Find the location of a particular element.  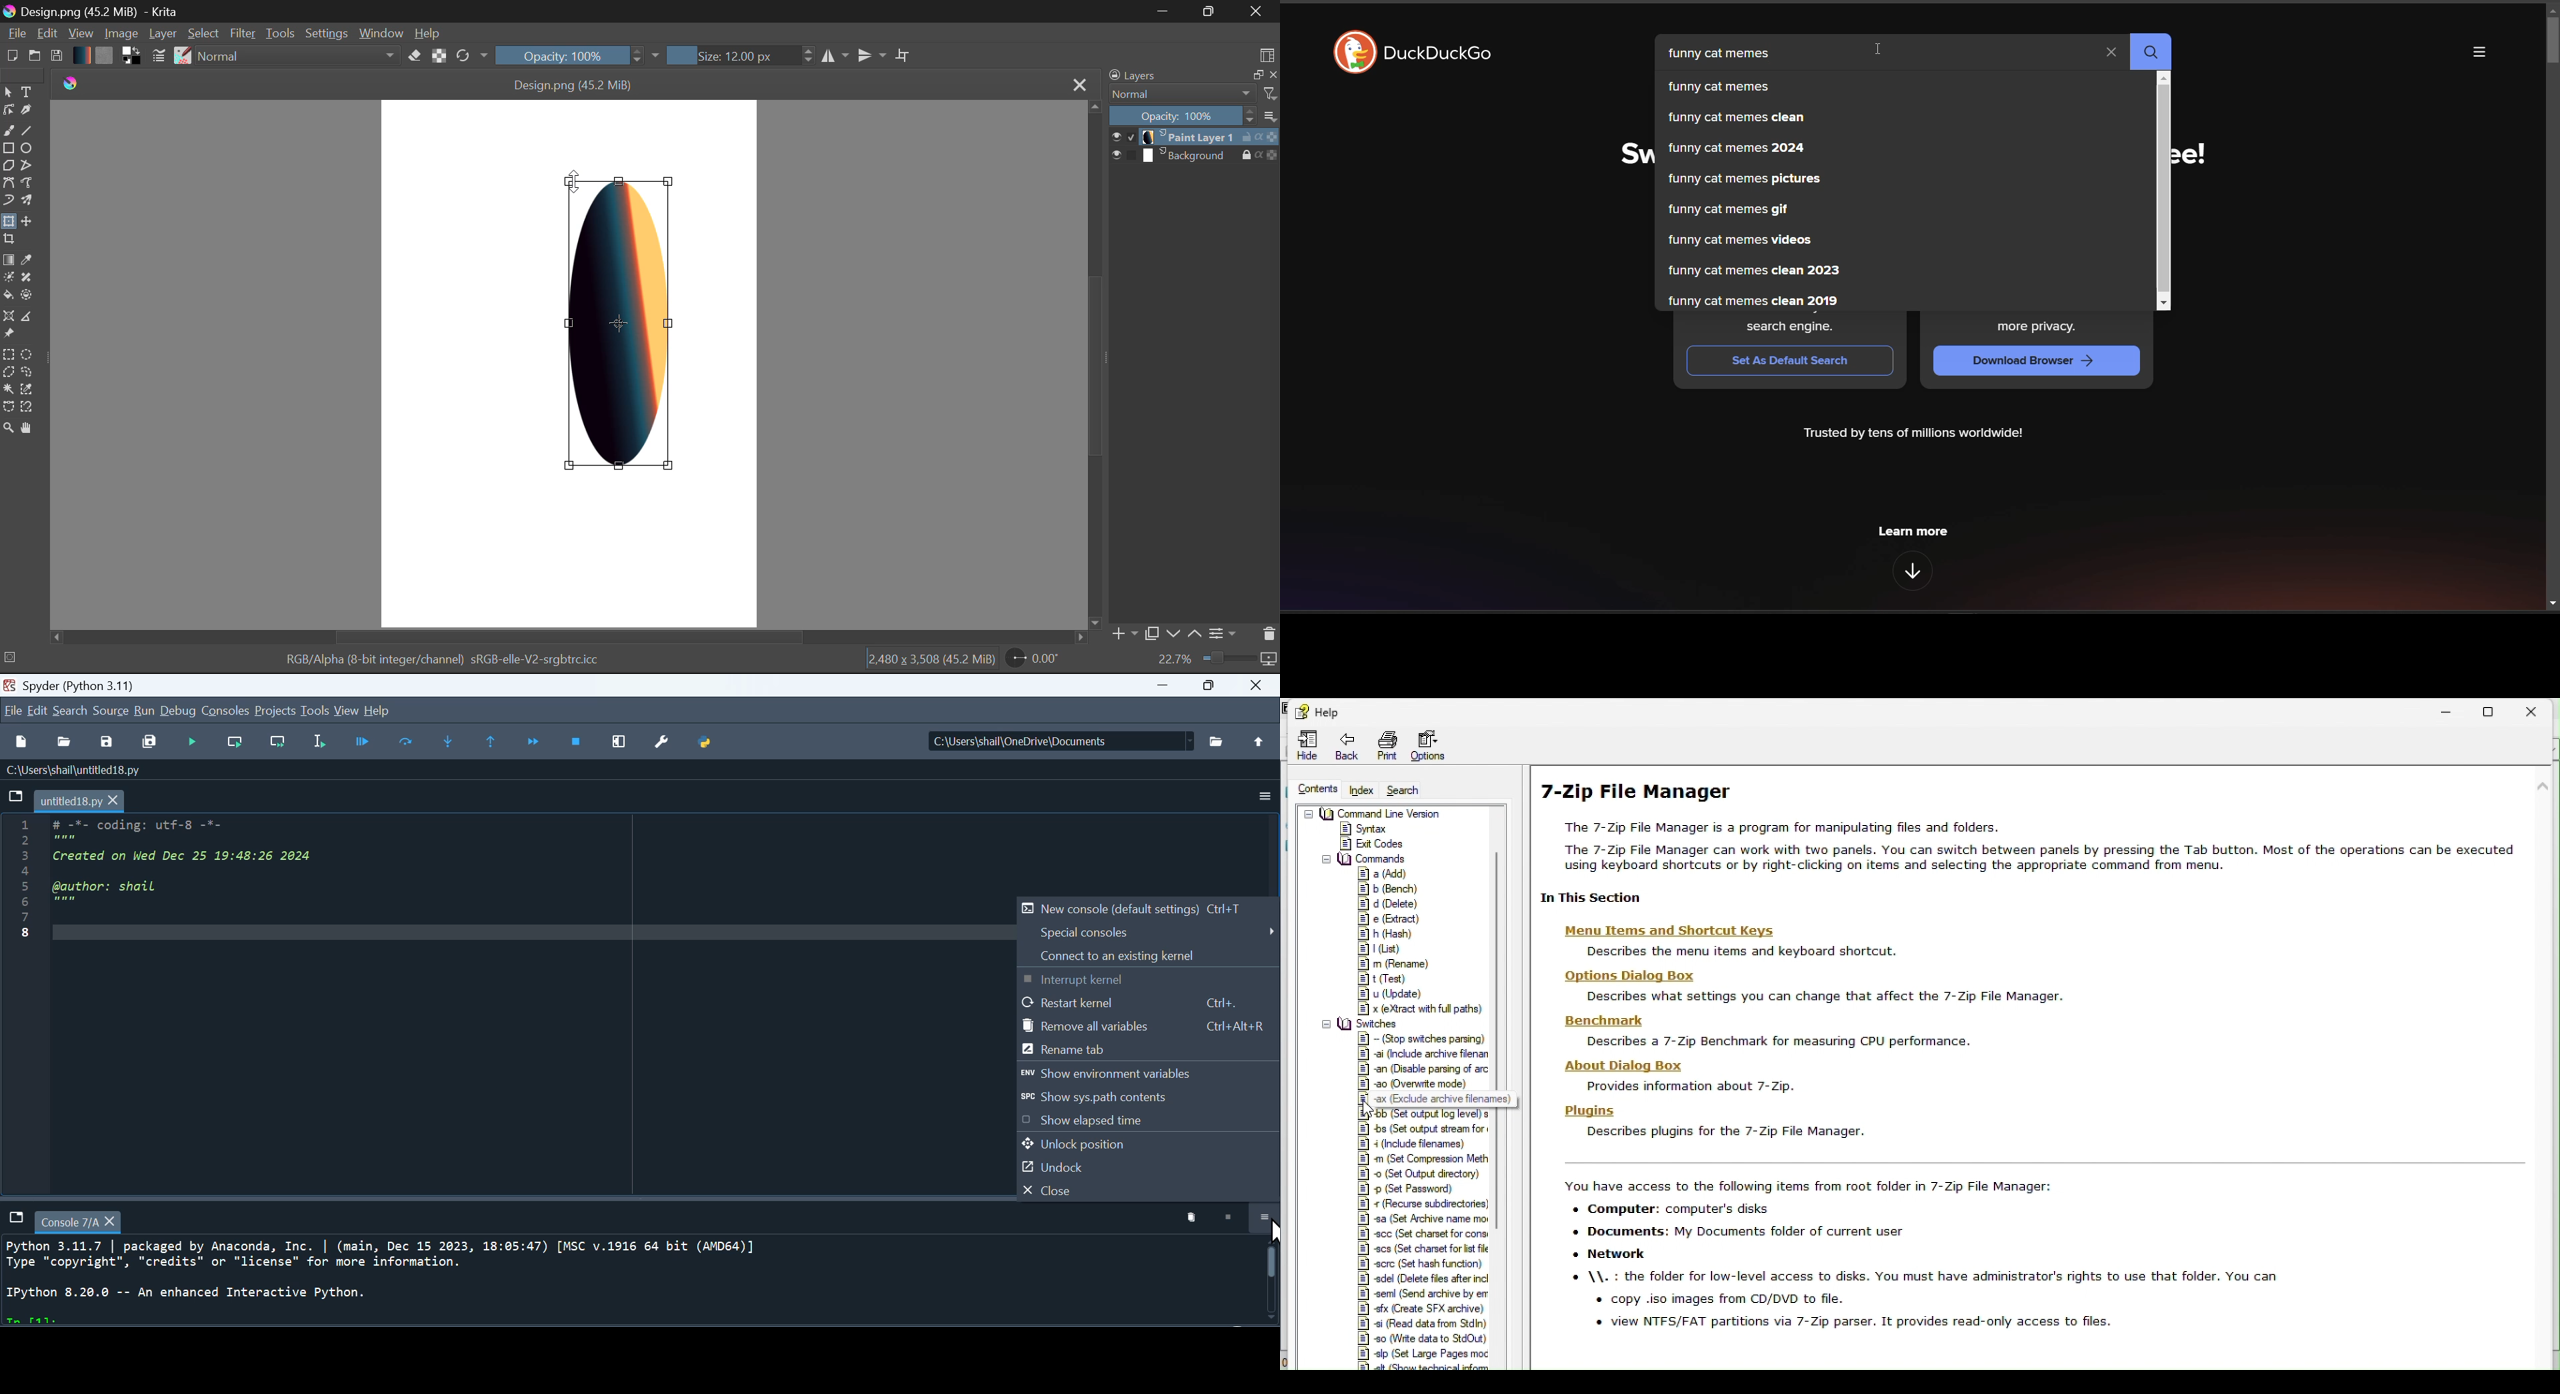

source is located at coordinates (109, 712).